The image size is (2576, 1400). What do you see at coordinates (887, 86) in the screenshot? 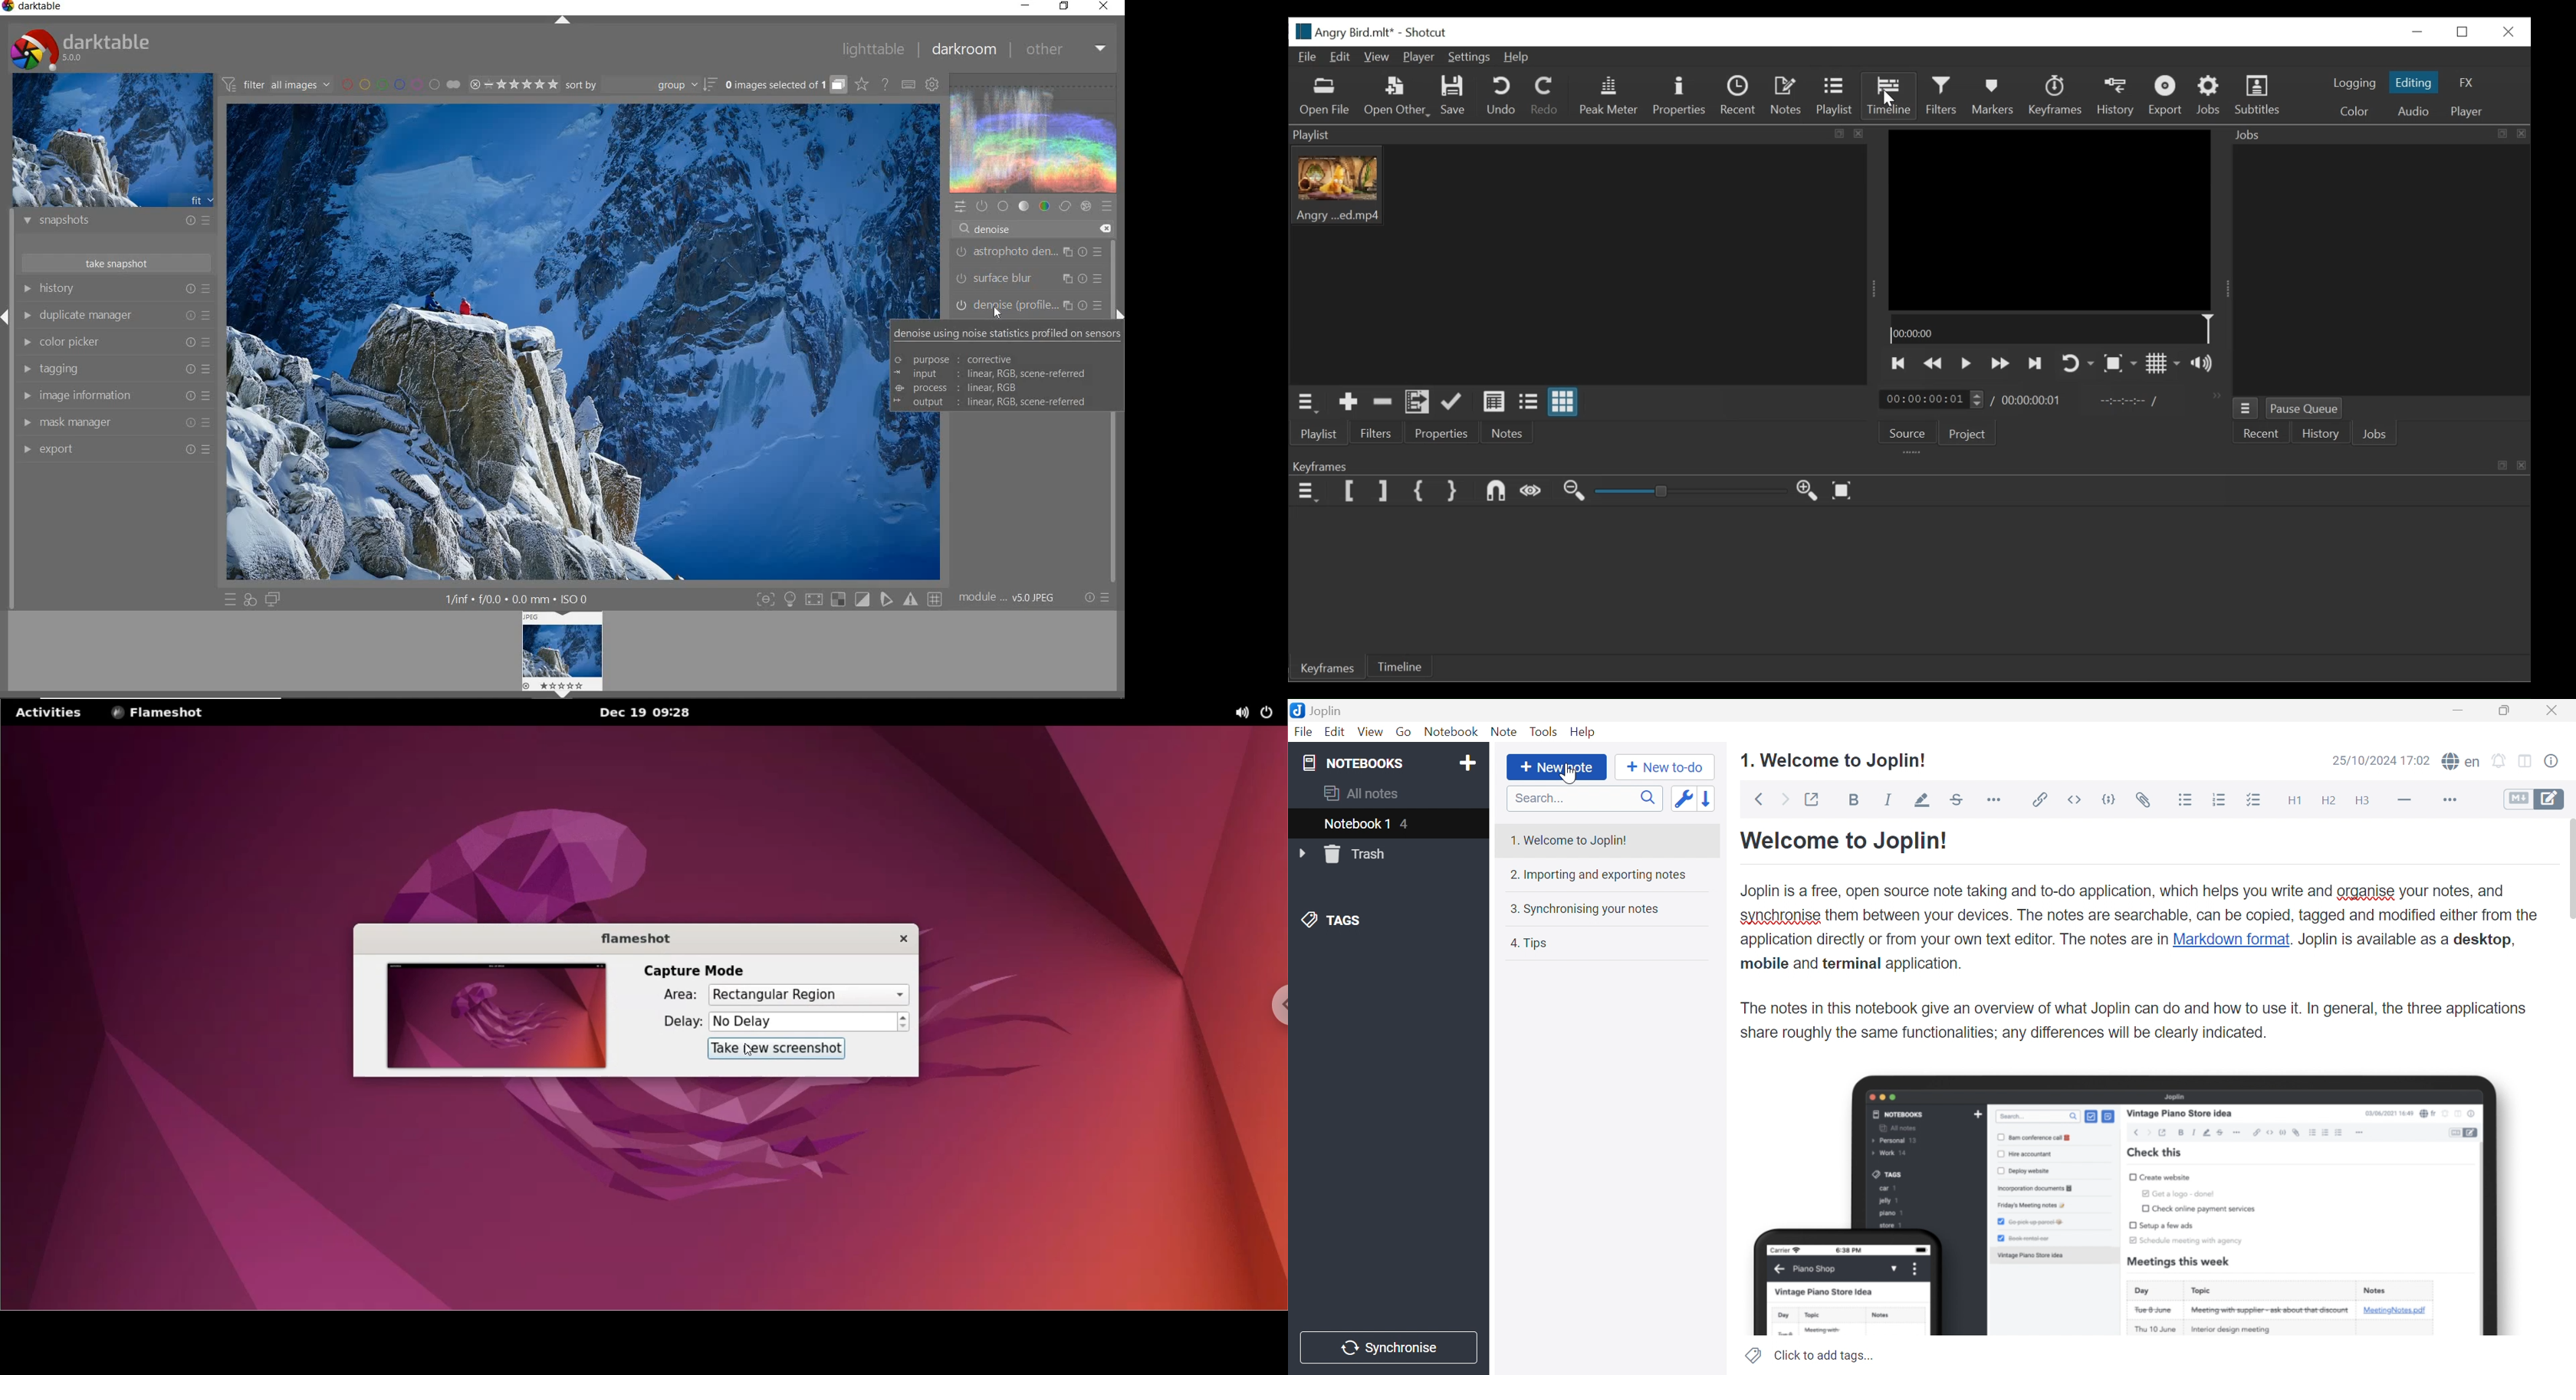
I see `enable online help` at bounding box center [887, 86].